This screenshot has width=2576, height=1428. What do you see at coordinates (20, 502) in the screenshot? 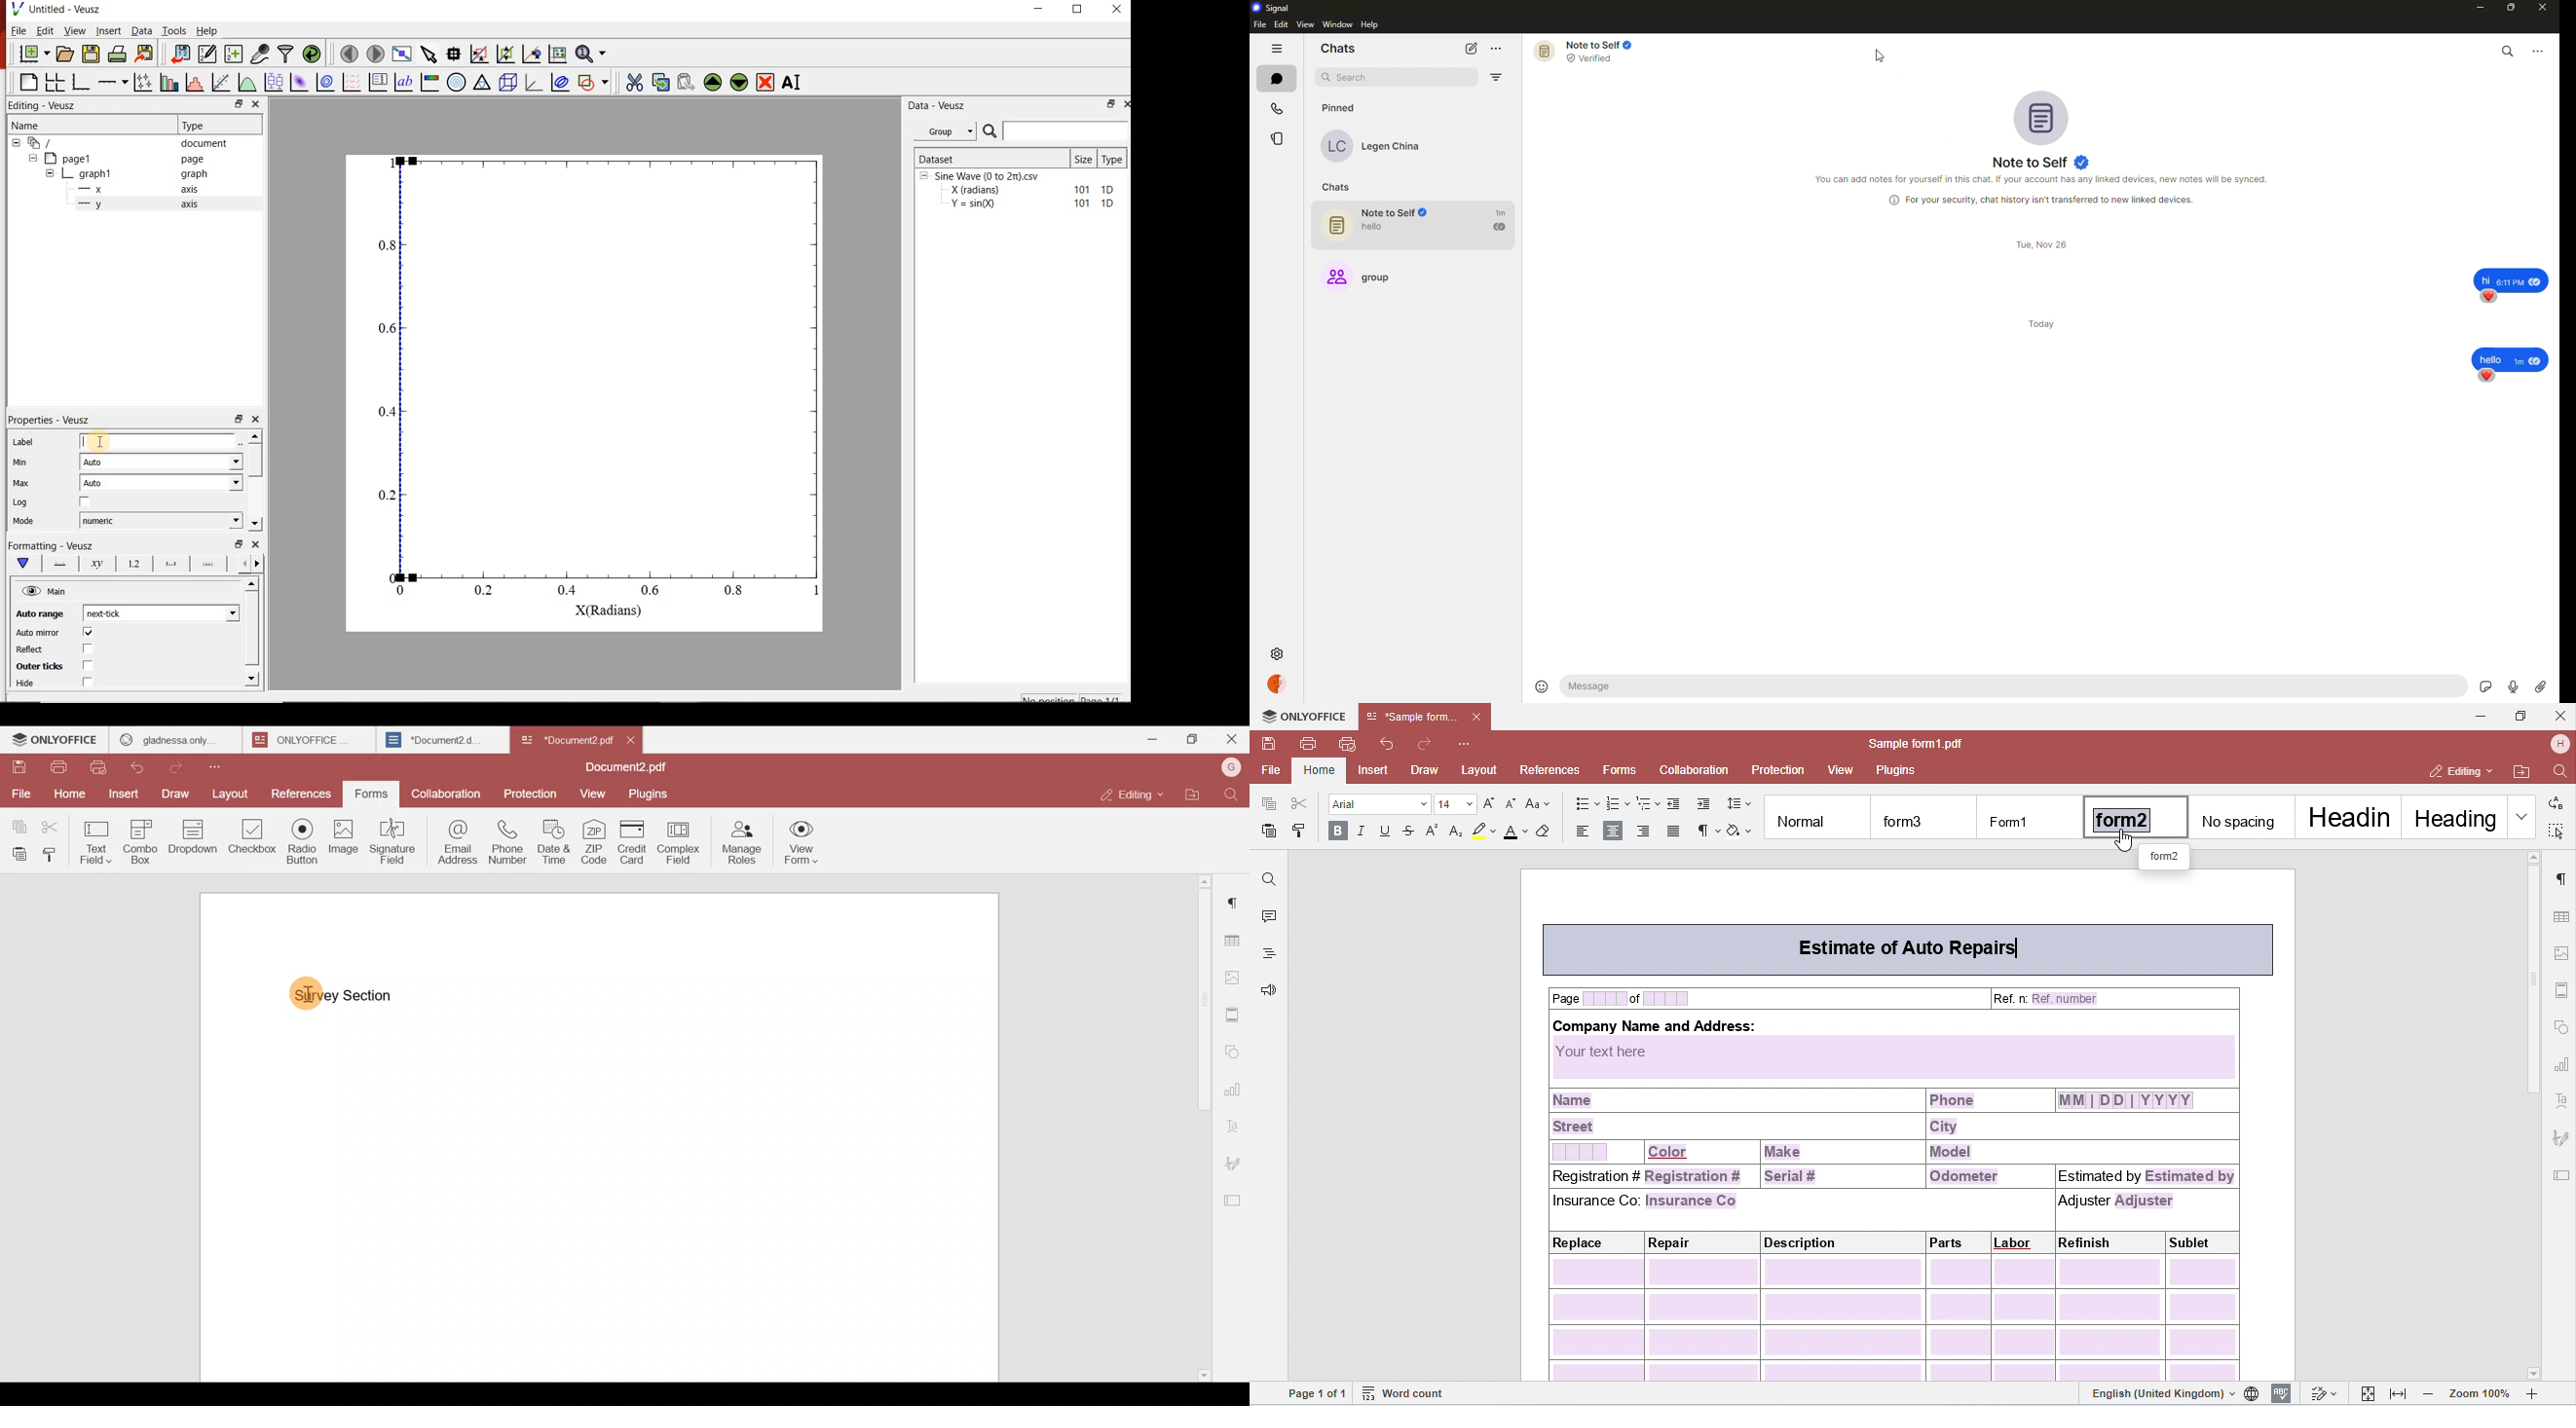
I see `Log` at bounding box center [20, 502].